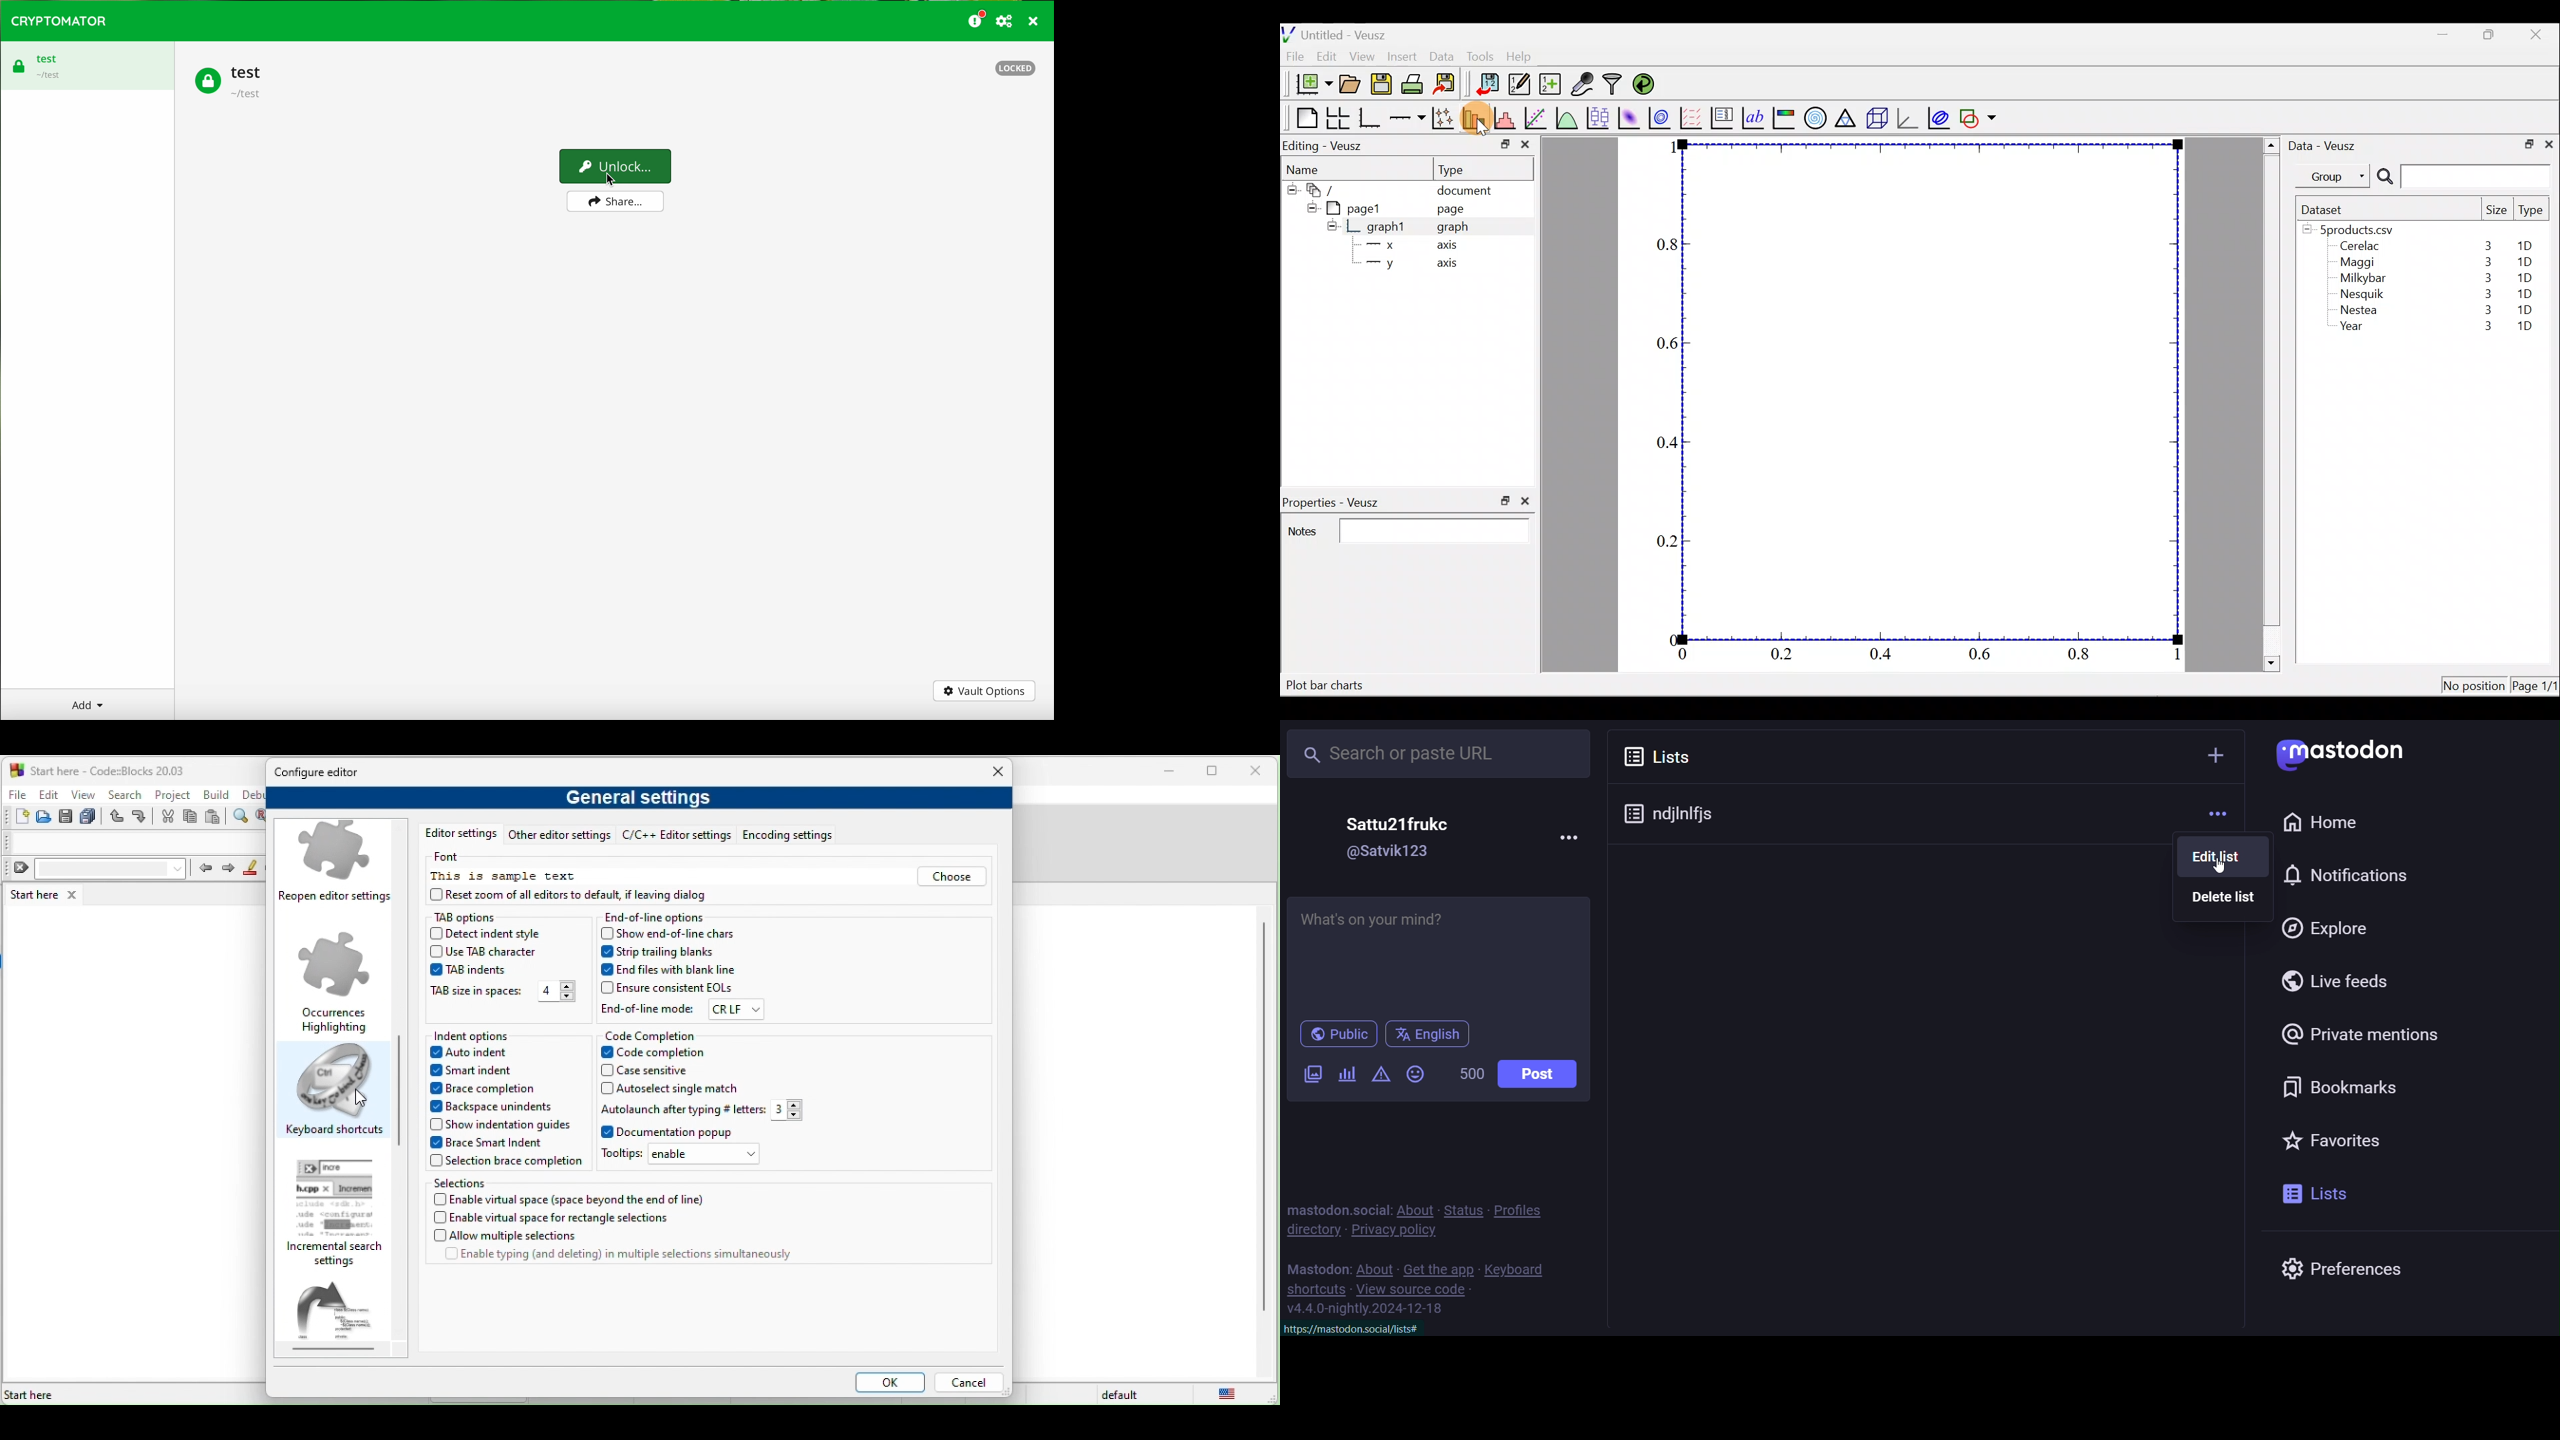  I want to click on New document, so click(1309, 84).